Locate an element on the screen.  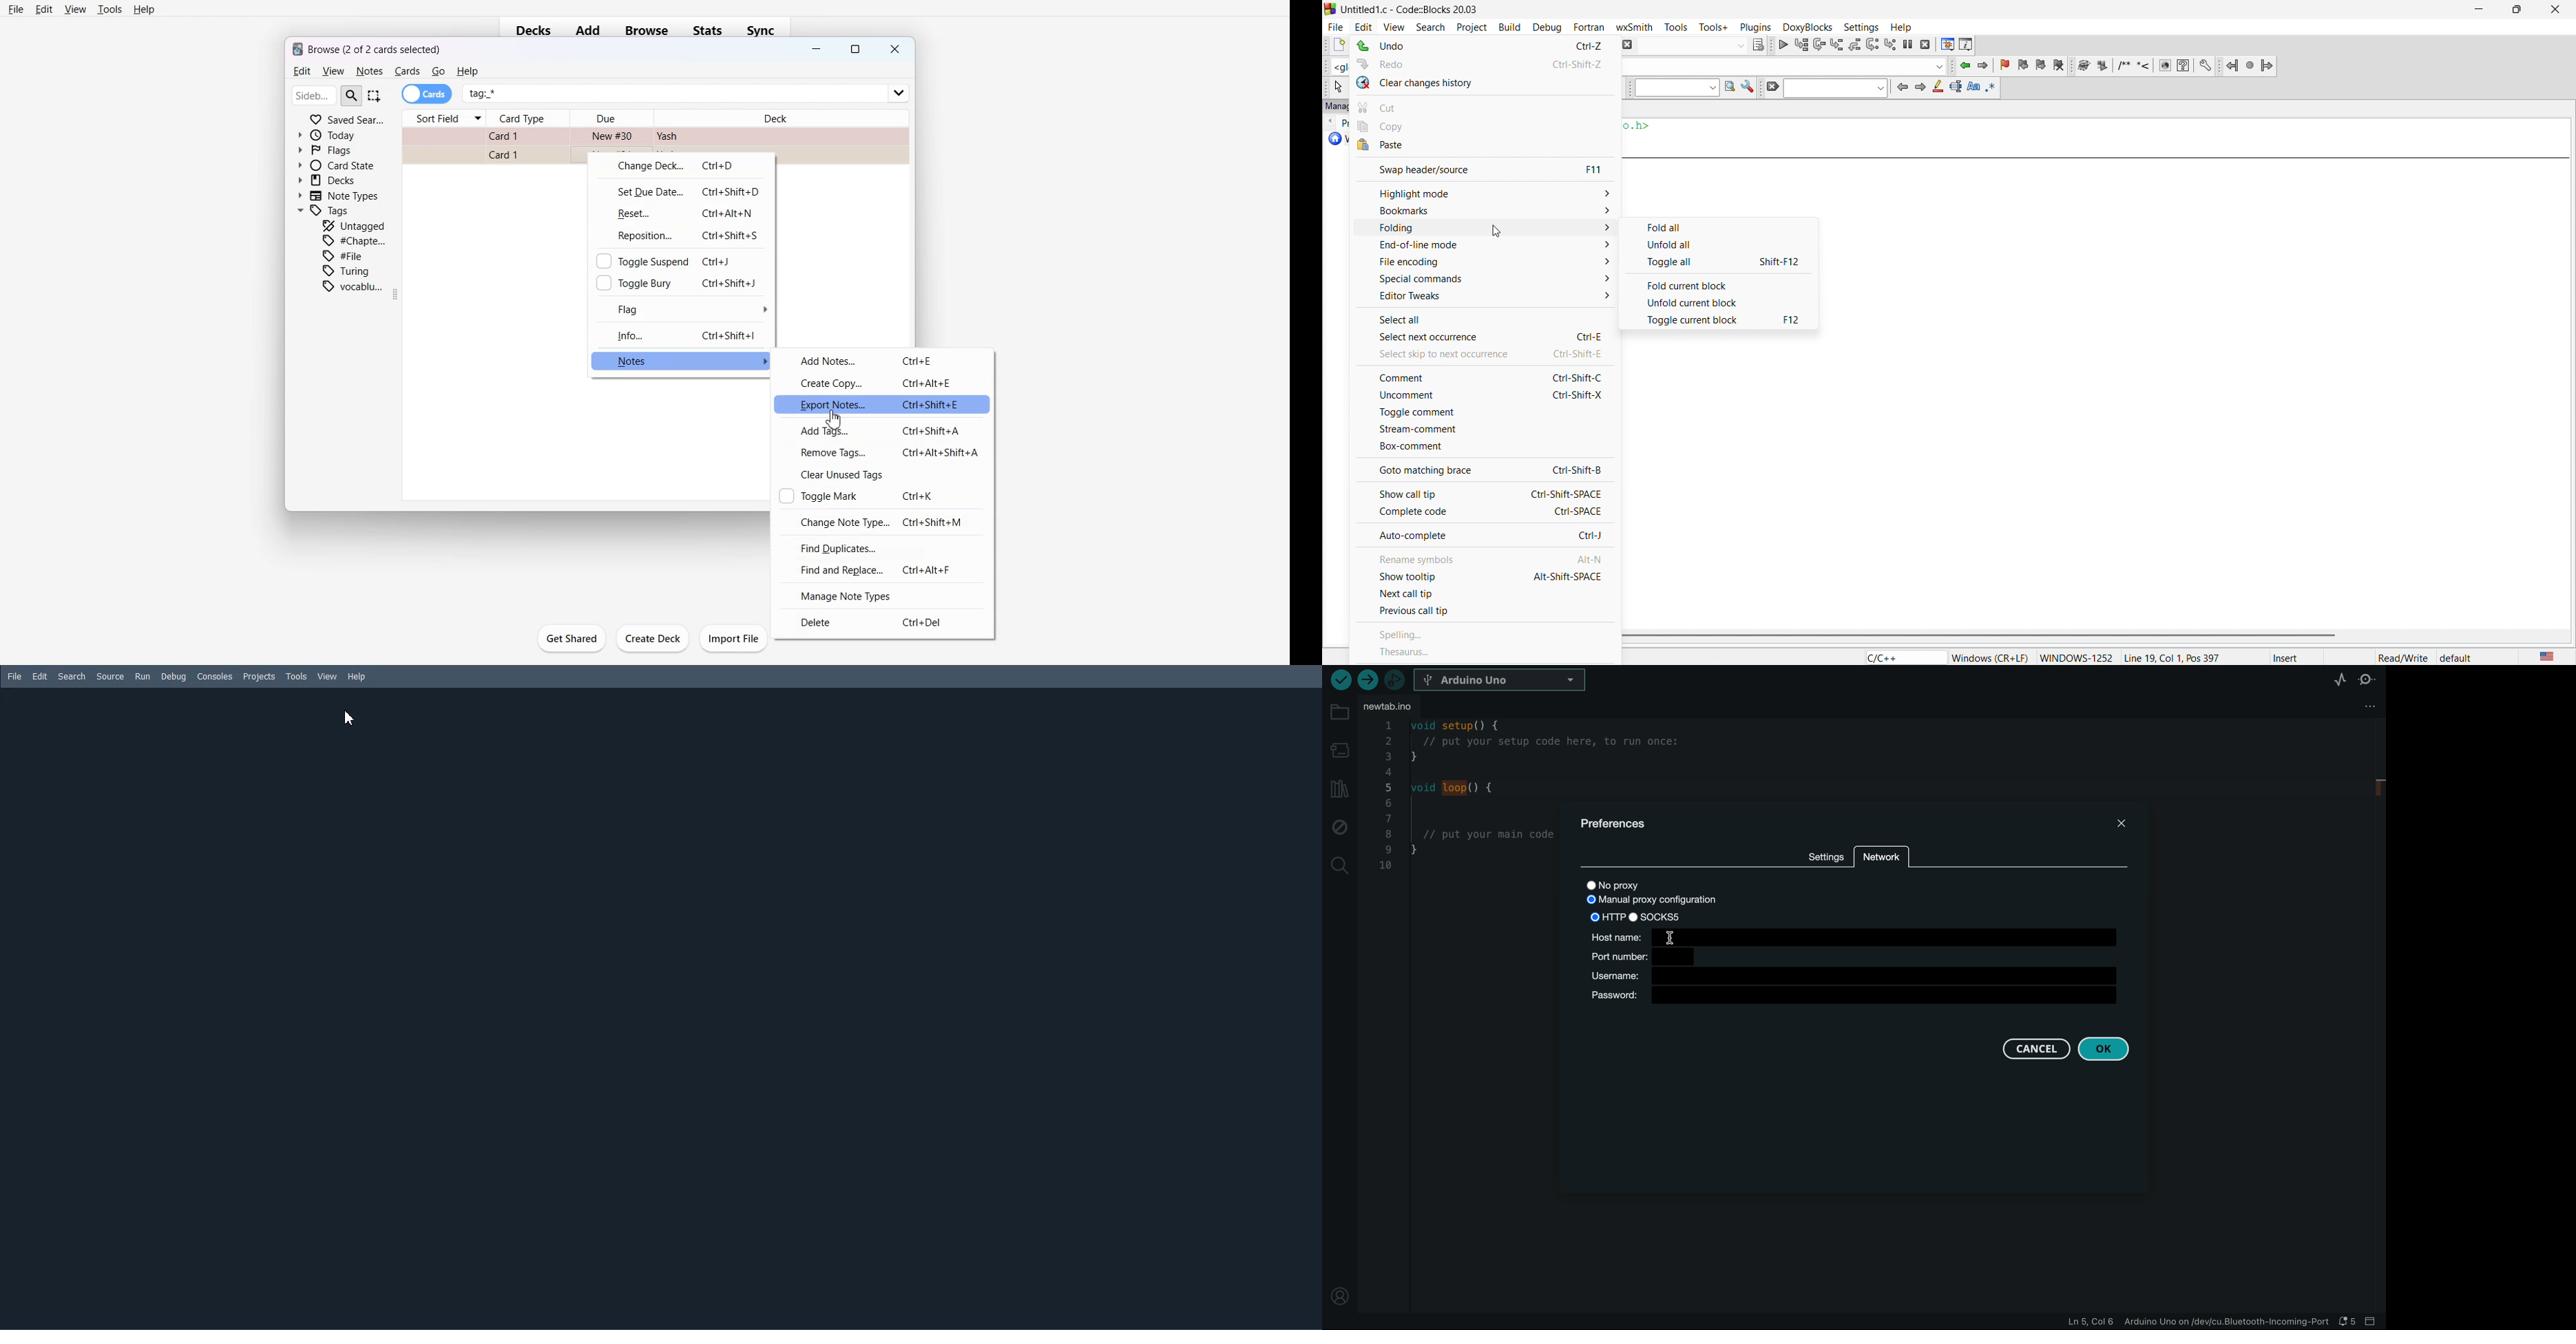
cursor is located at coordinates (840, 421).